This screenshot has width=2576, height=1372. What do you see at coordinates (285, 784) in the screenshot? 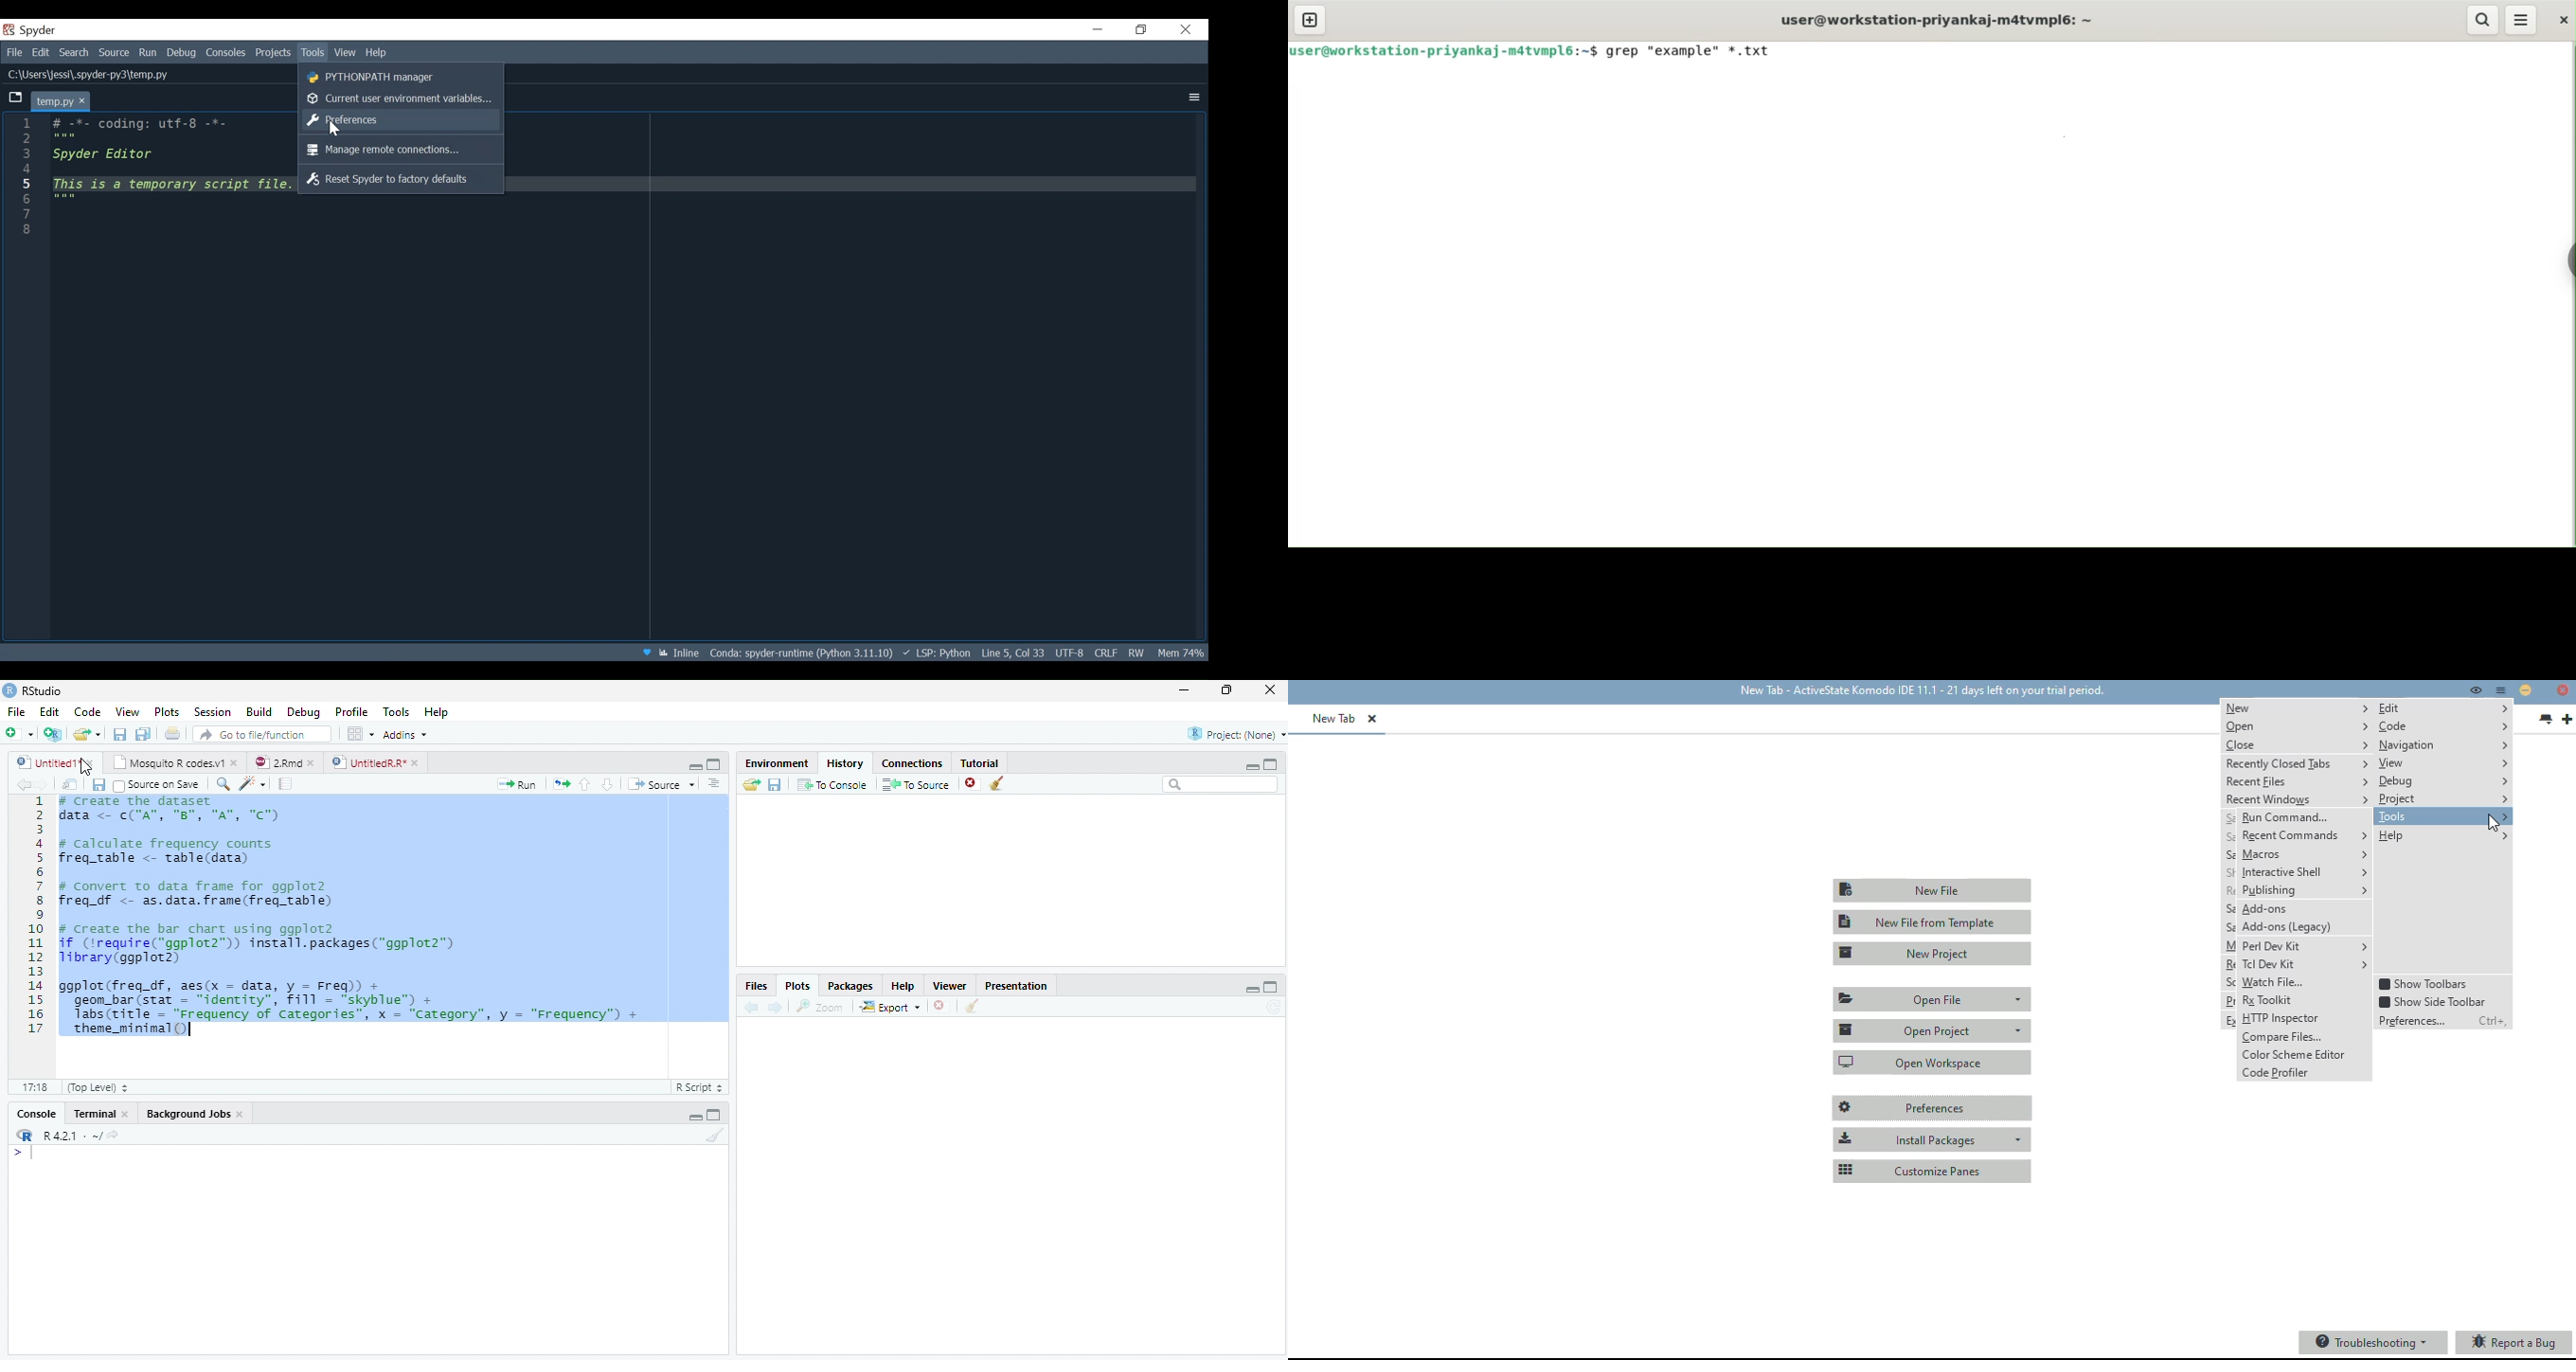
I see `Pages` at bounding box center [285, 784].